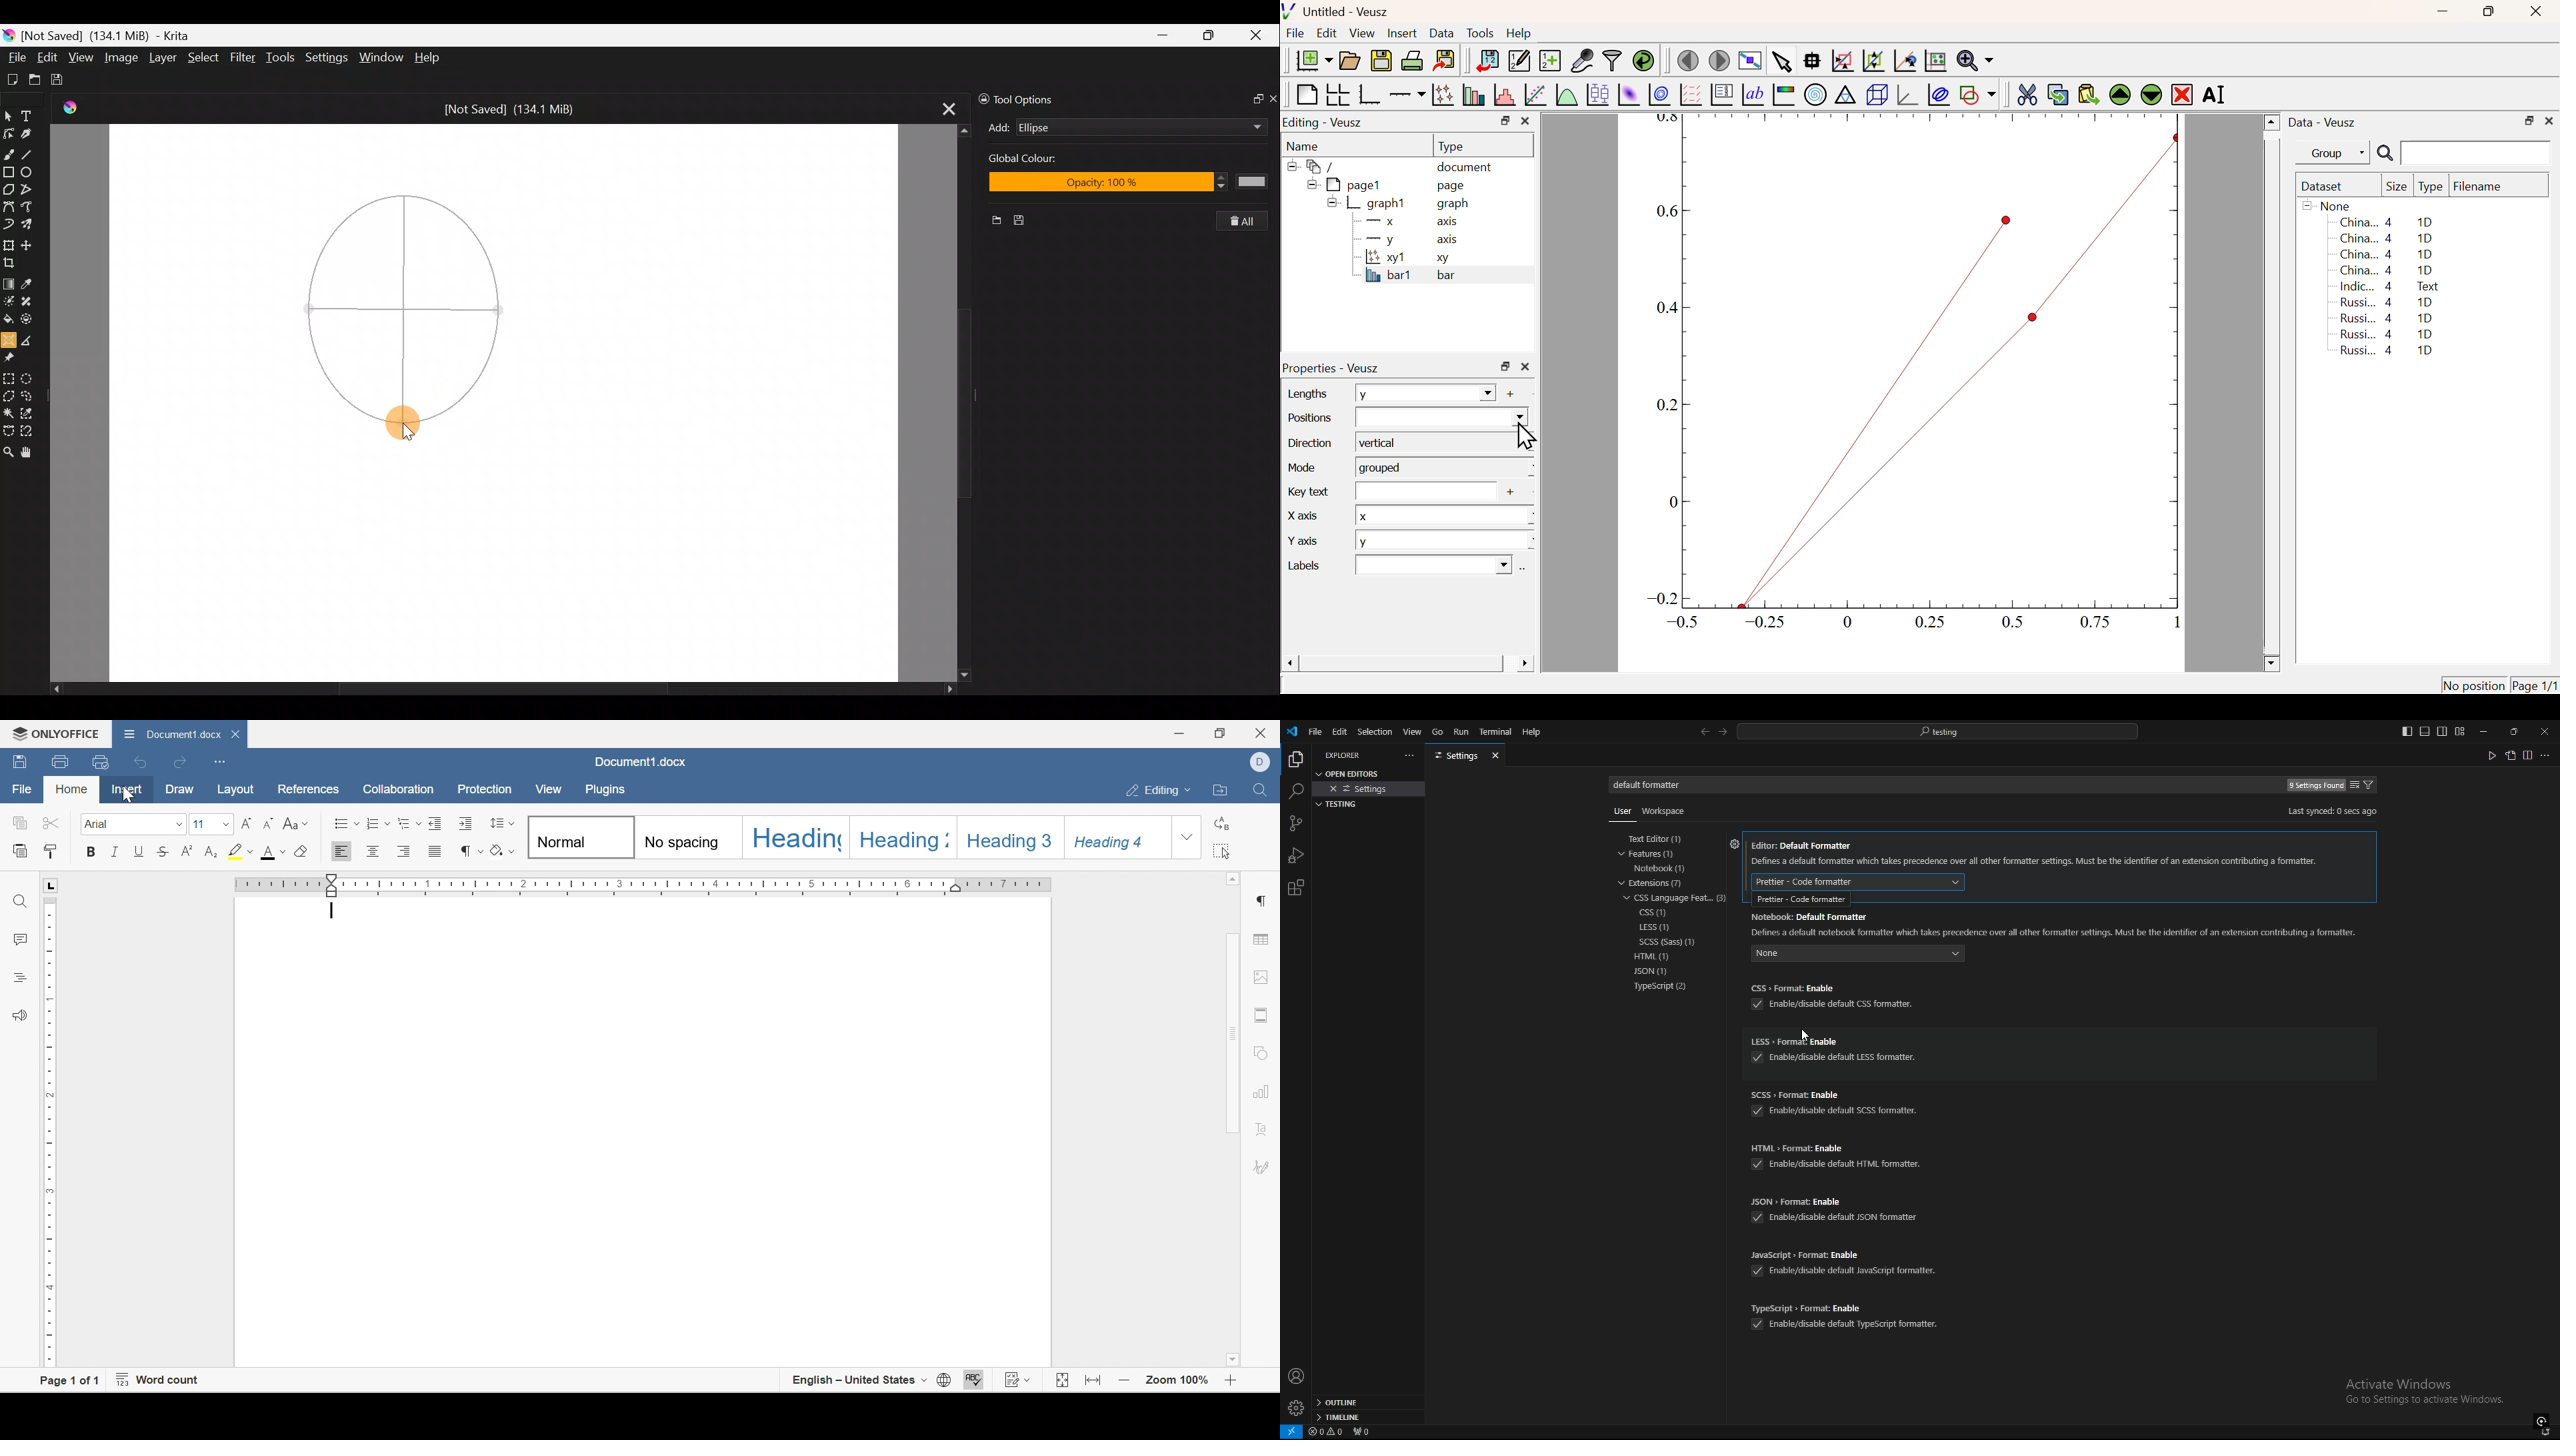  I want to click on Highlight color, so click(241, 852).